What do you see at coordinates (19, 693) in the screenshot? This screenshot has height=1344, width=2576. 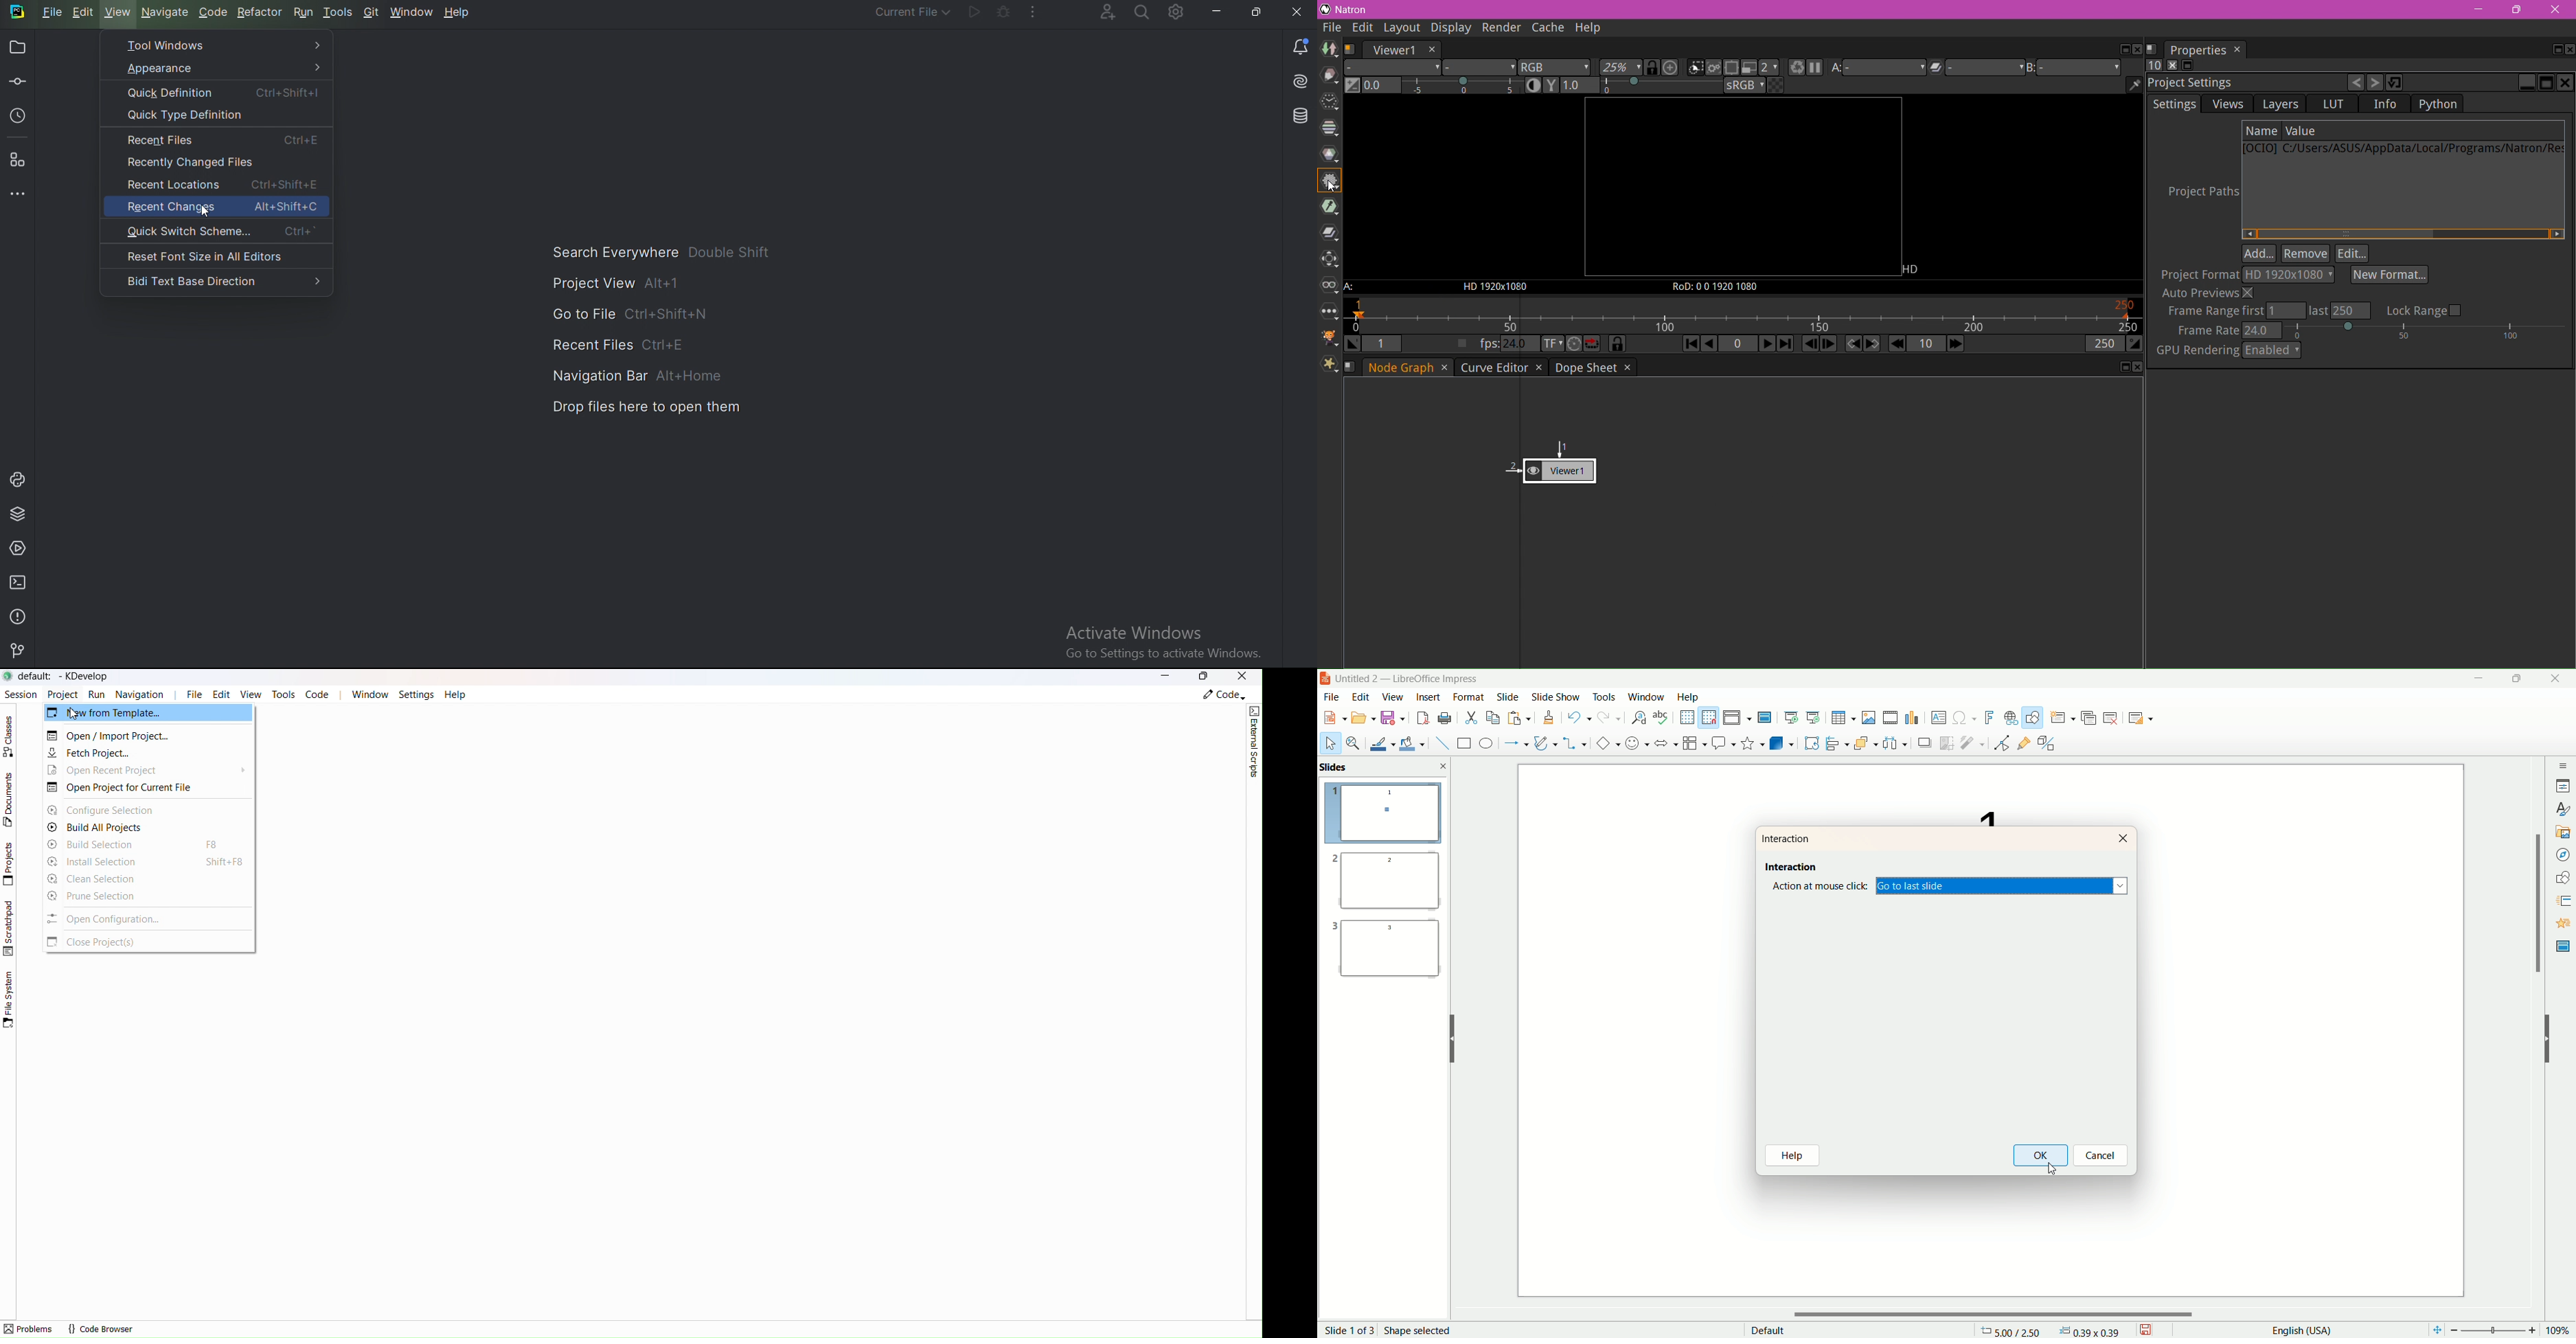 I see `Session` at bounding box center [19, 693].